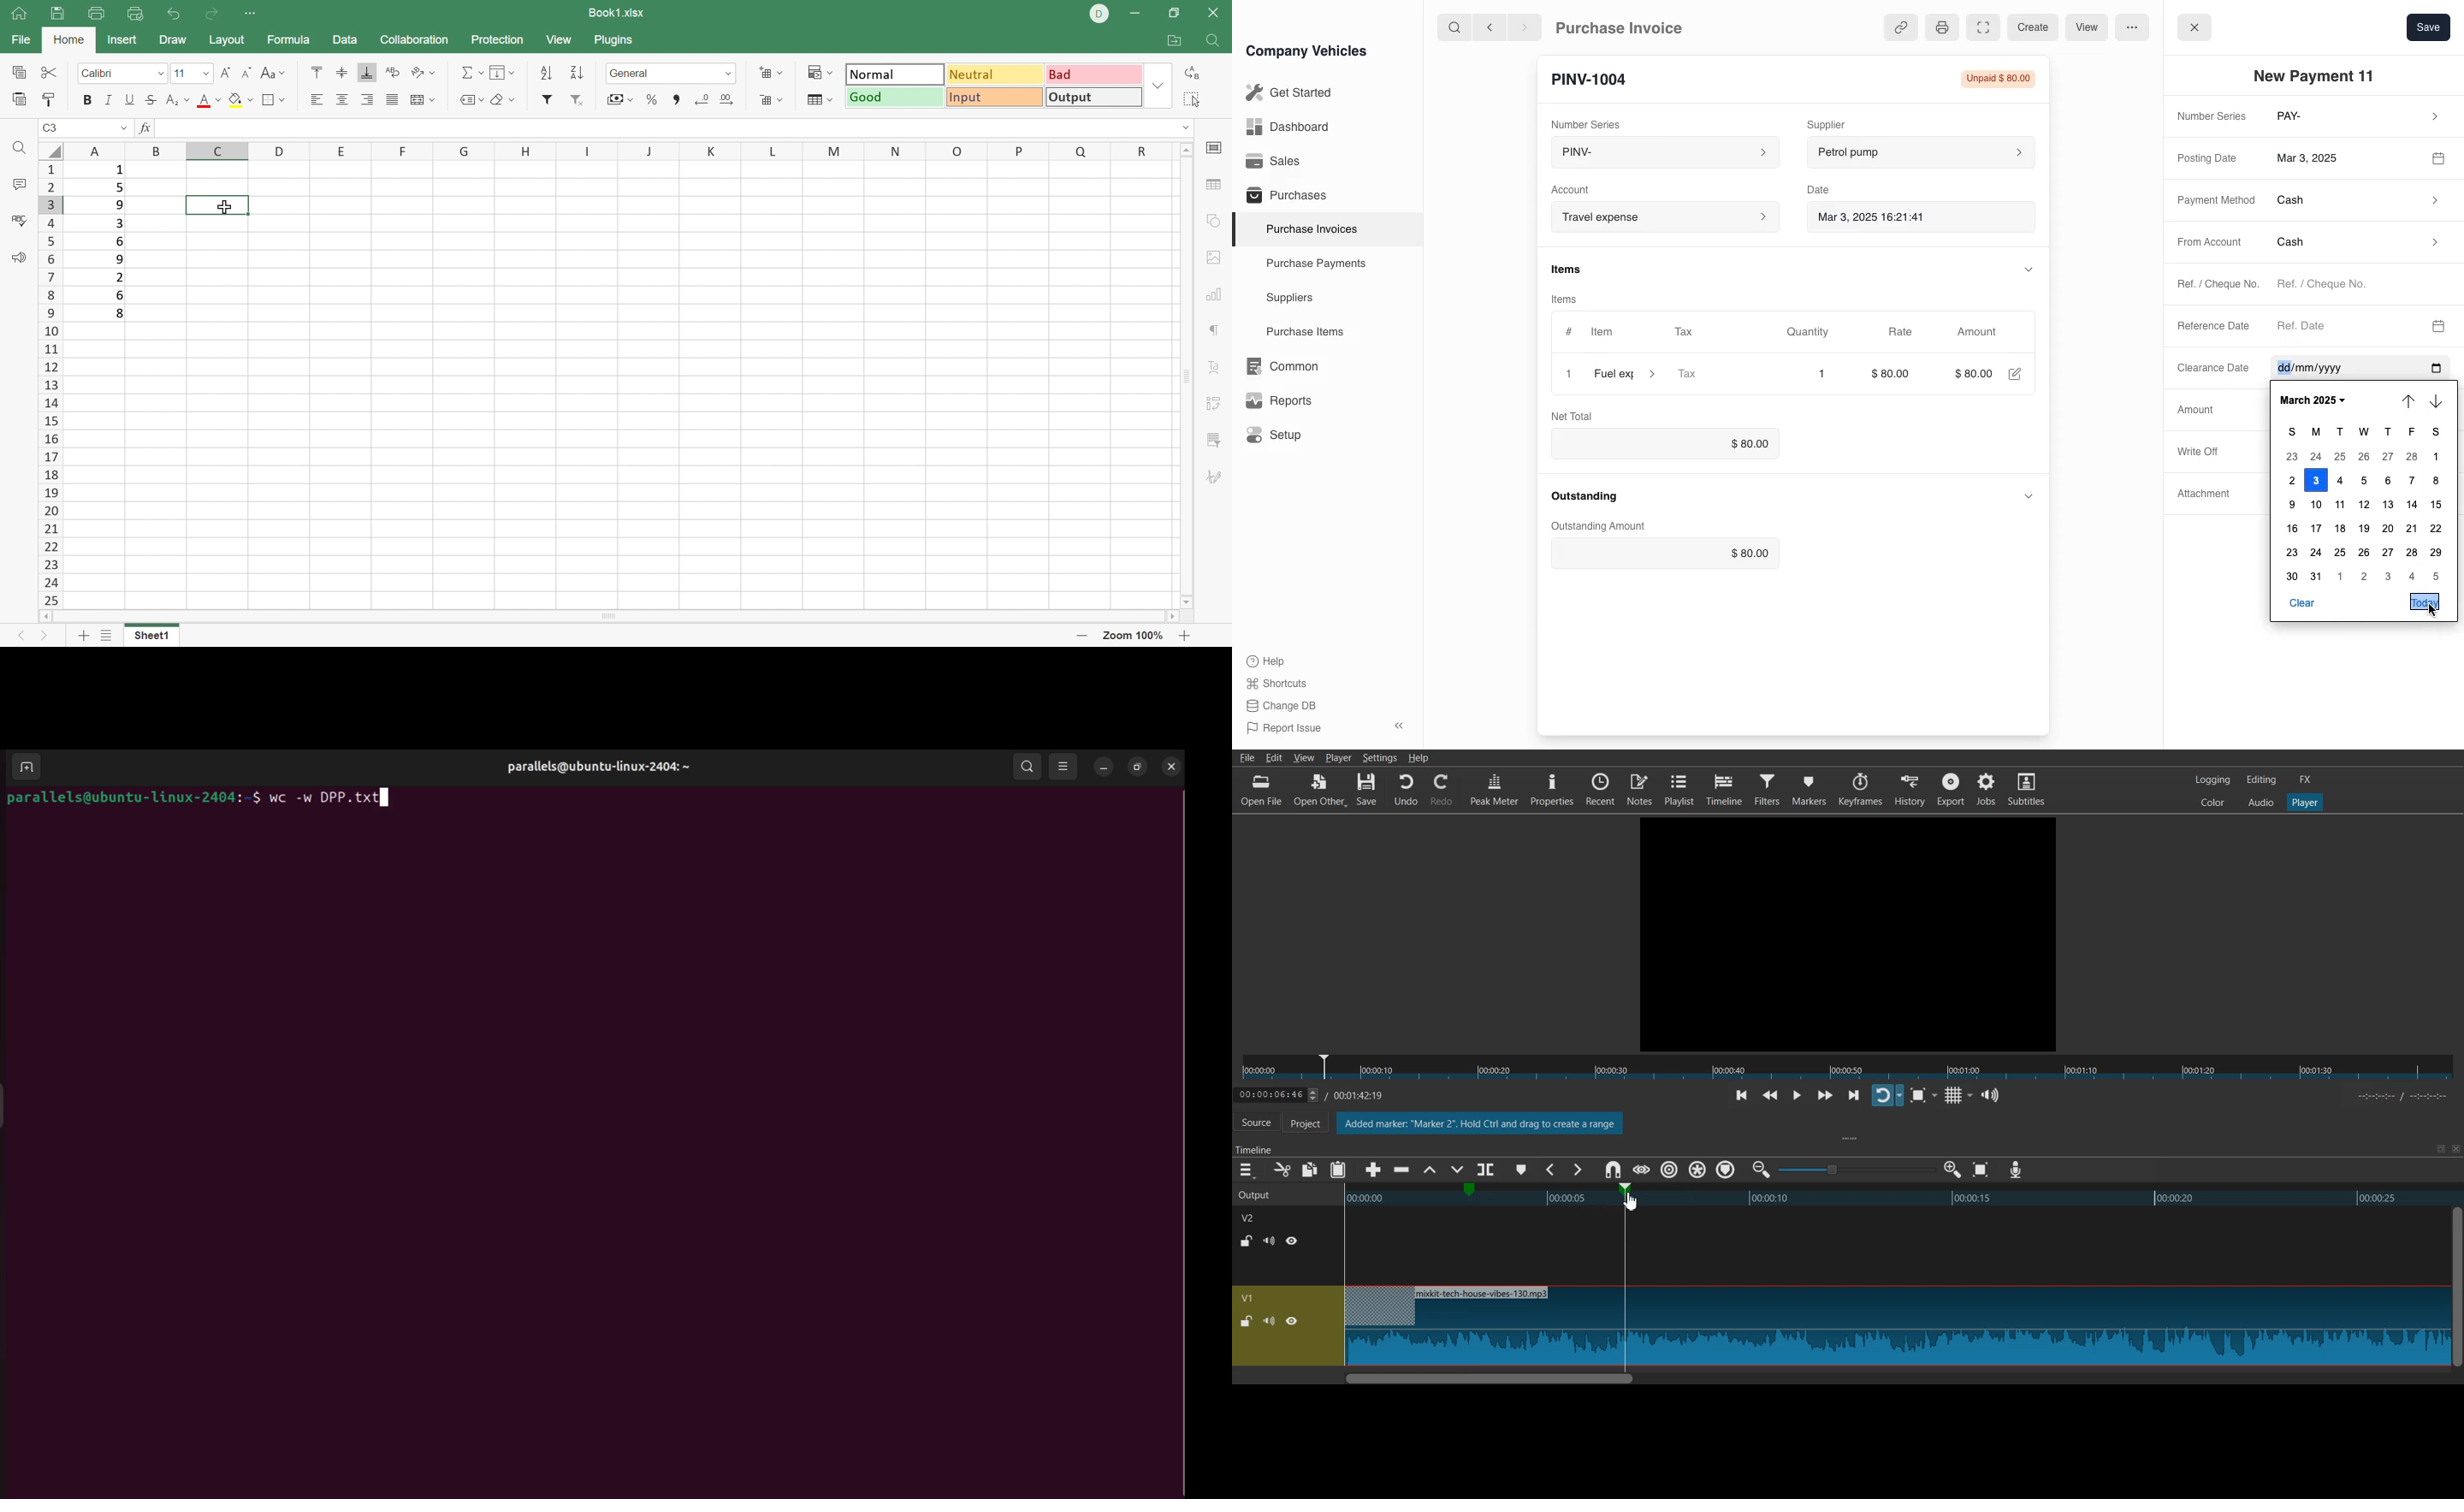 The width and height of the screenshot is (2464, 1512). I want to click on $0.00, so click(1660, 443).